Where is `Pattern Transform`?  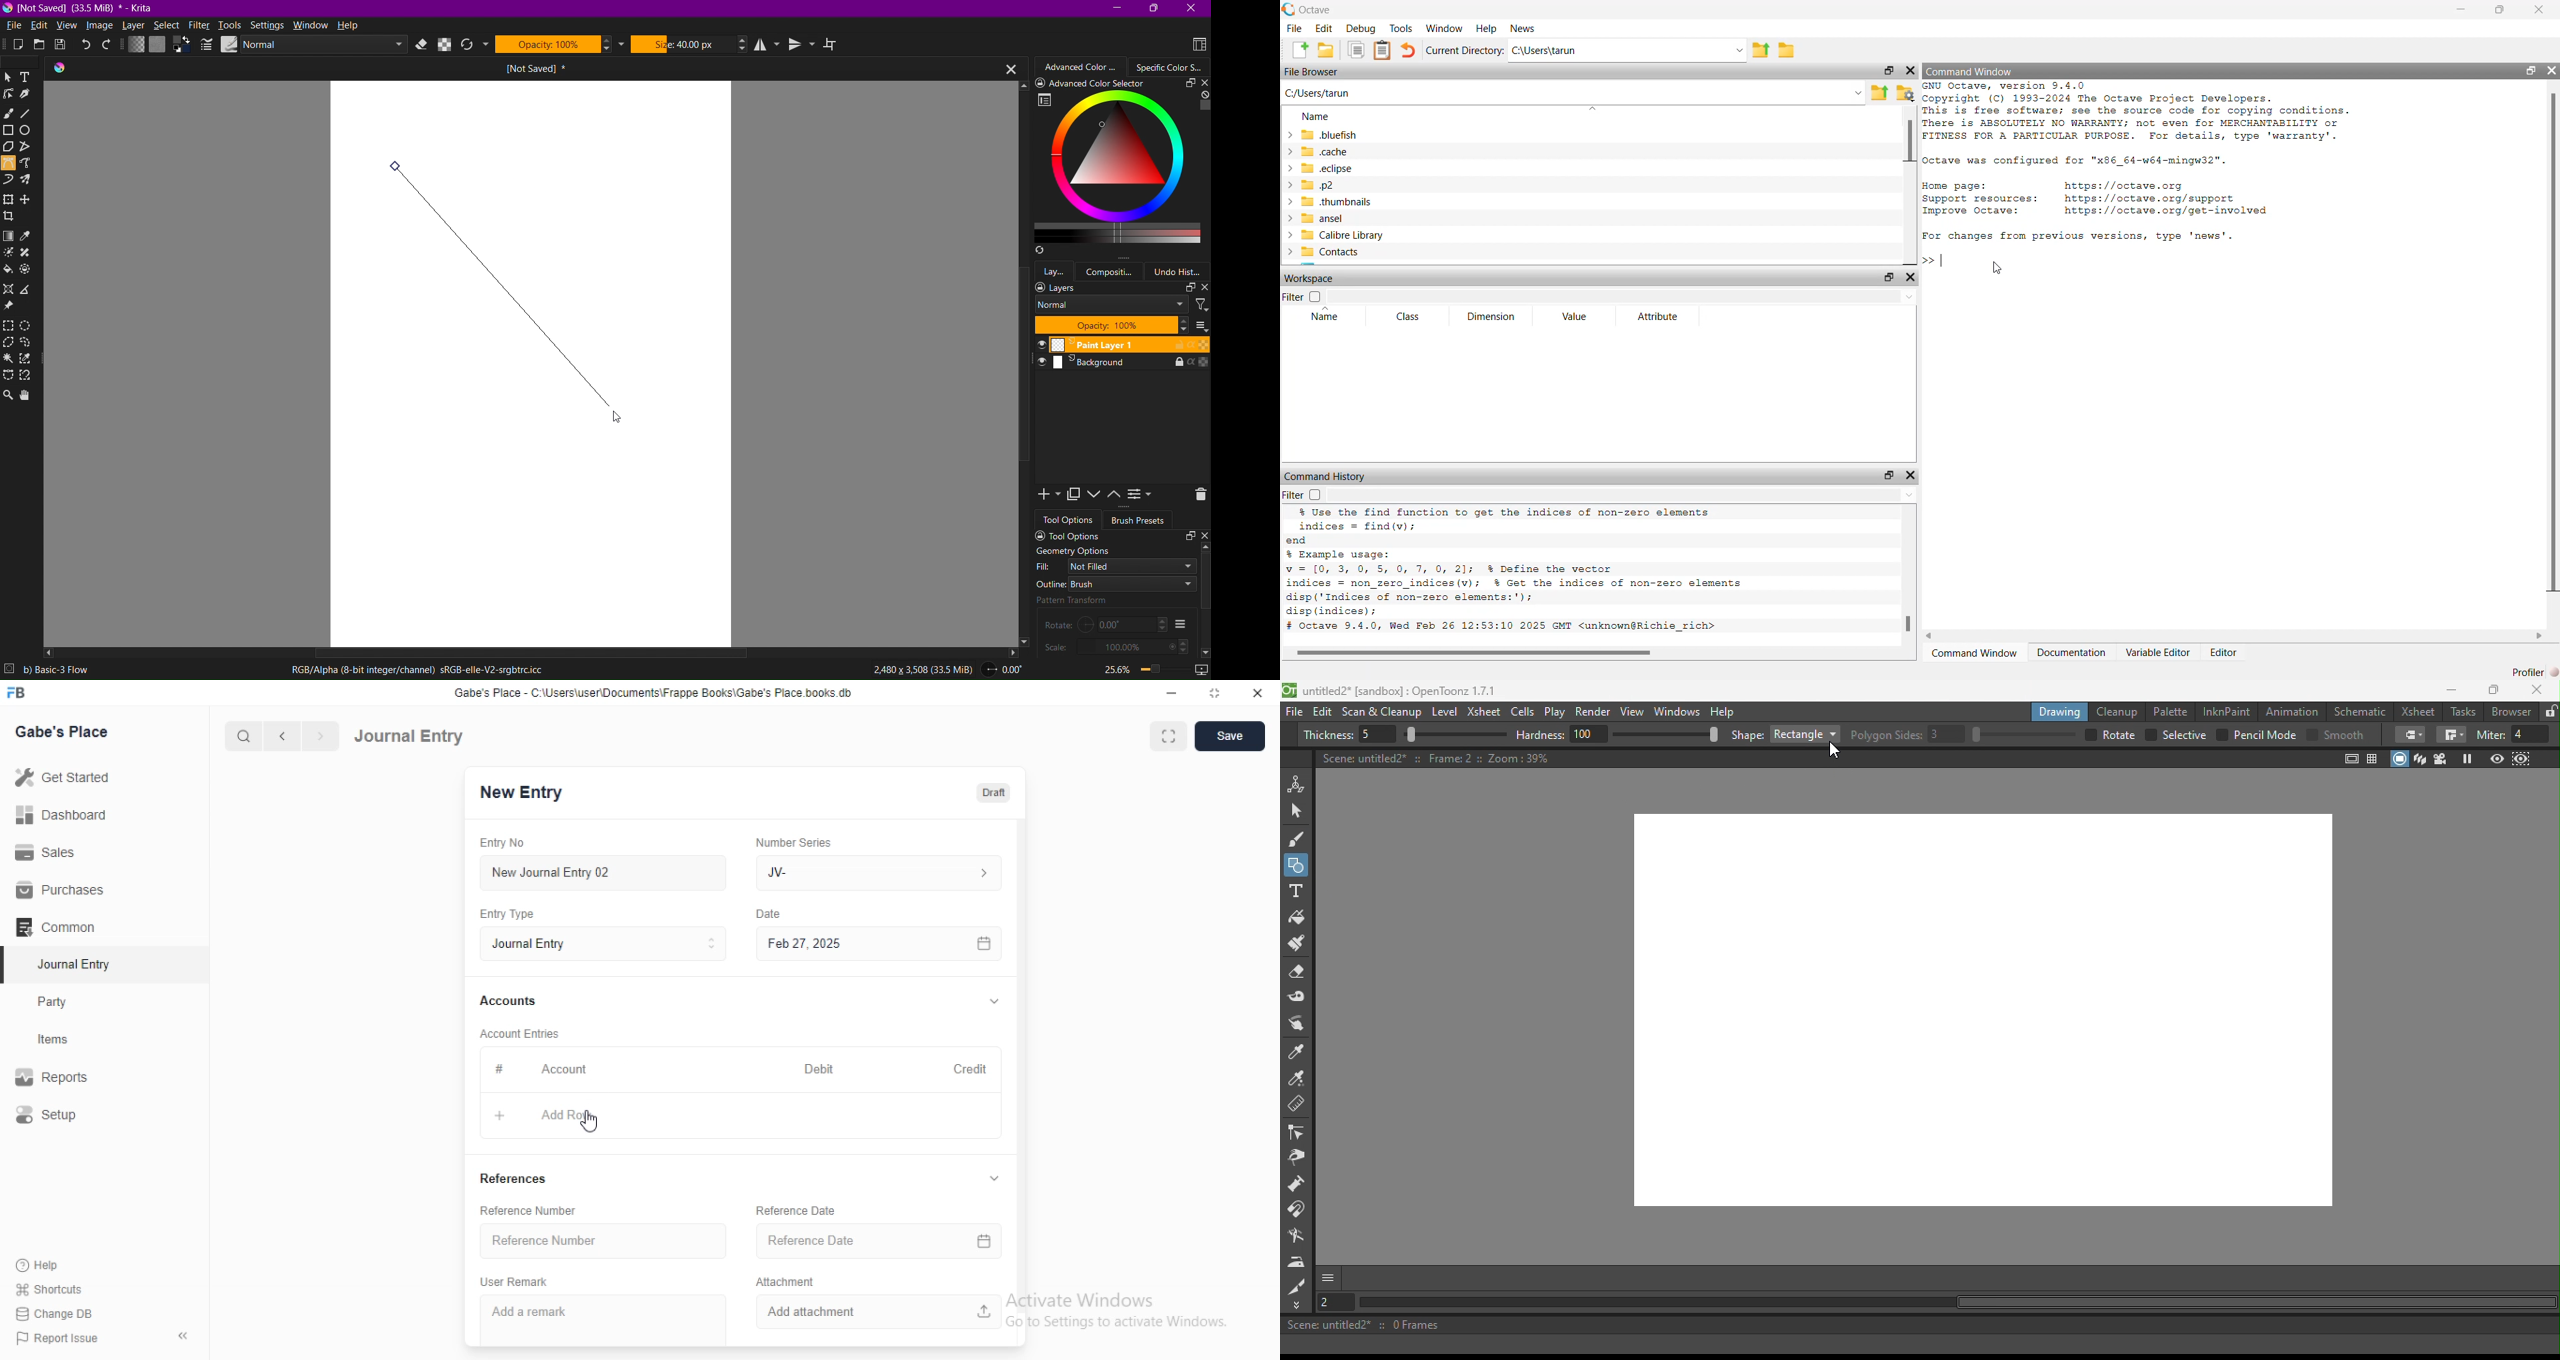 Pattern Transform is located at coordinates (1098, 600).